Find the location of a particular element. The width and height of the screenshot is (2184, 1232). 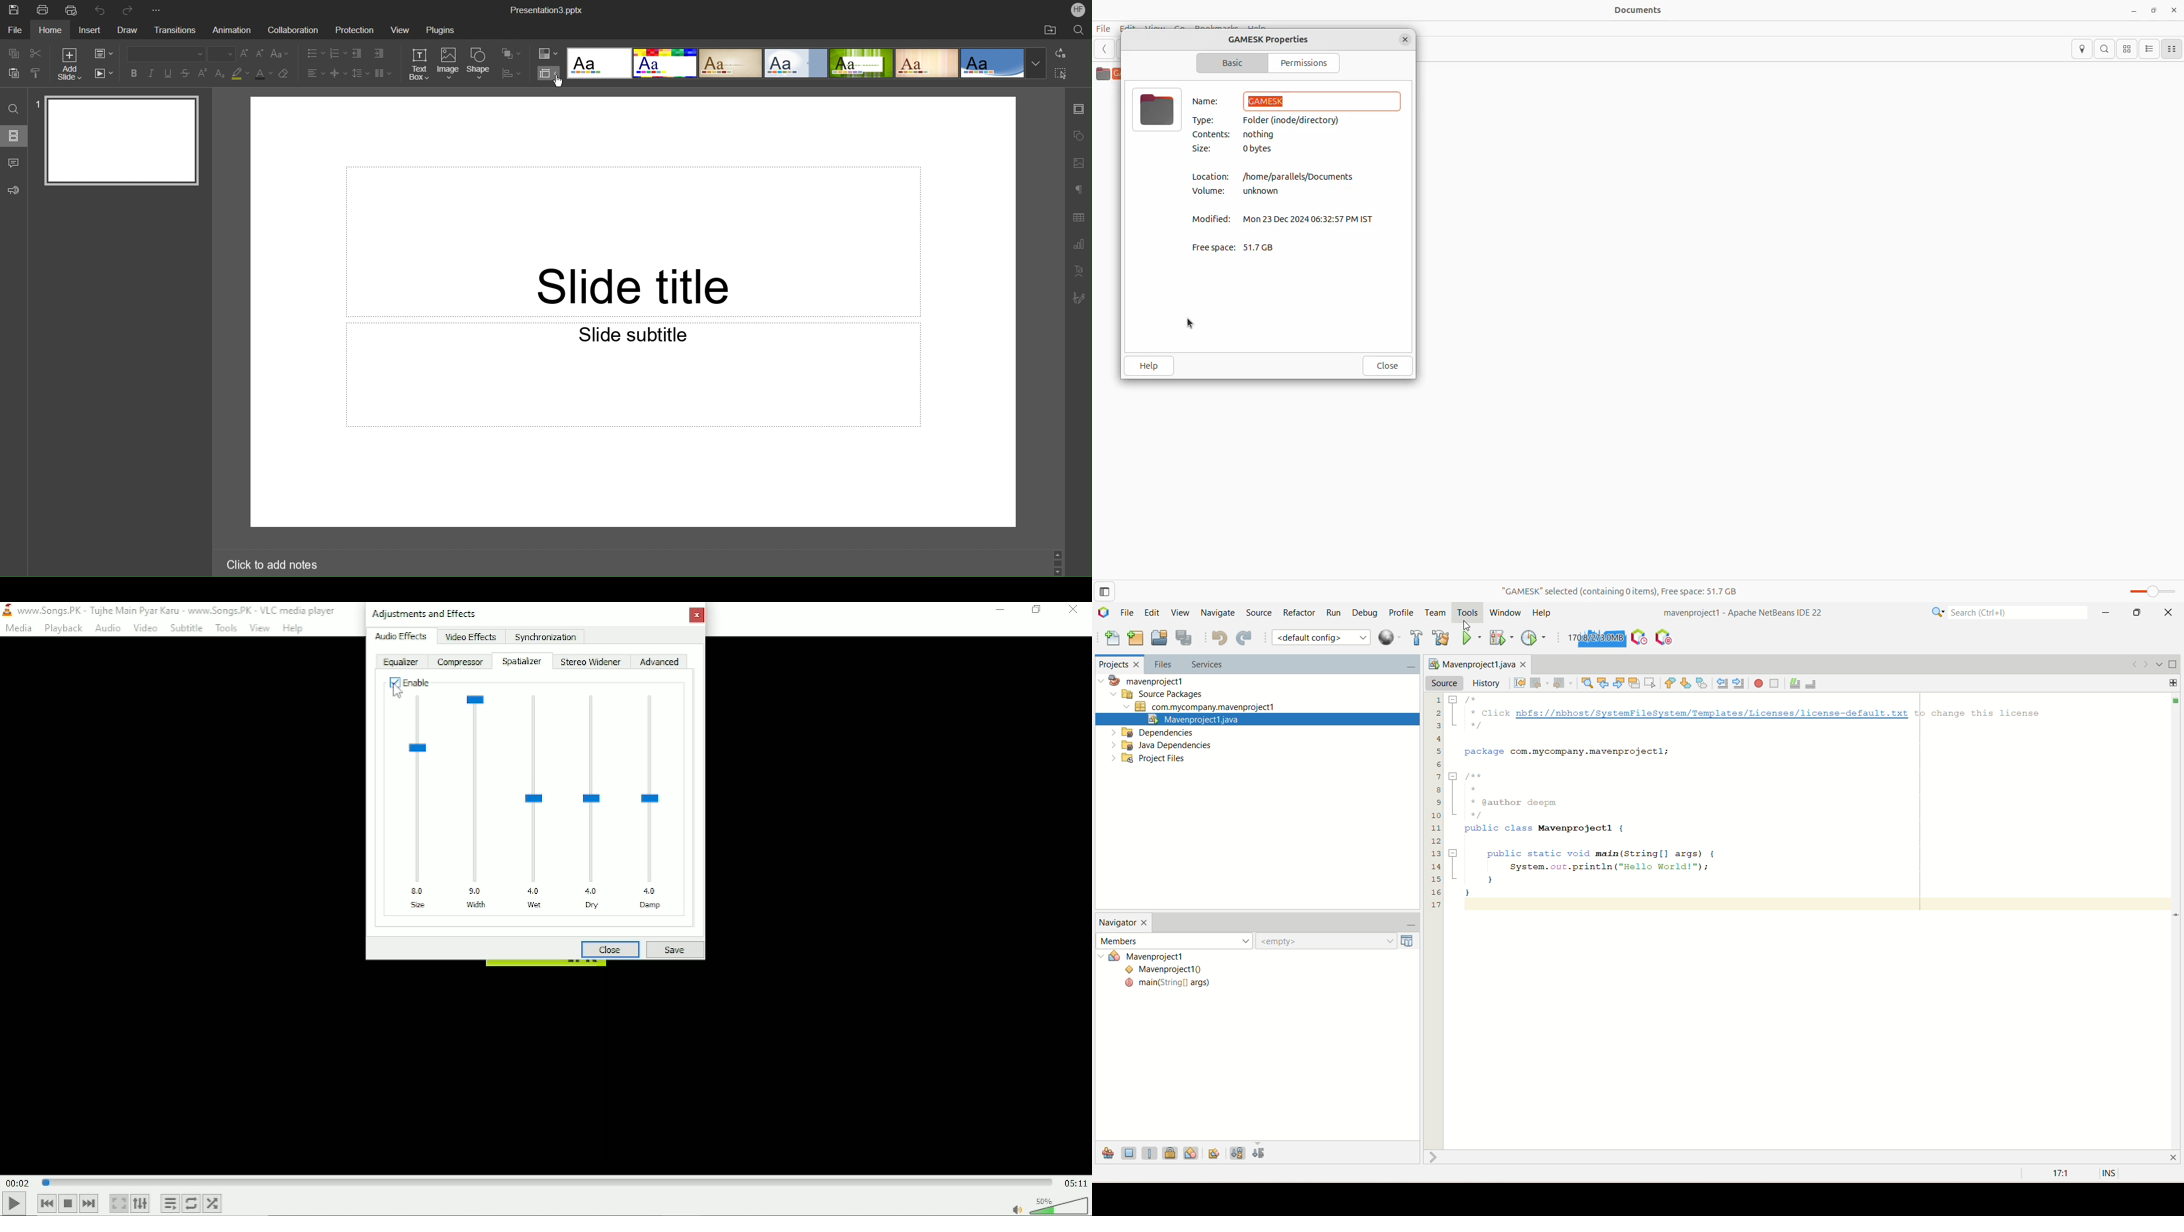

Playback is located at coordinates (105, 73).